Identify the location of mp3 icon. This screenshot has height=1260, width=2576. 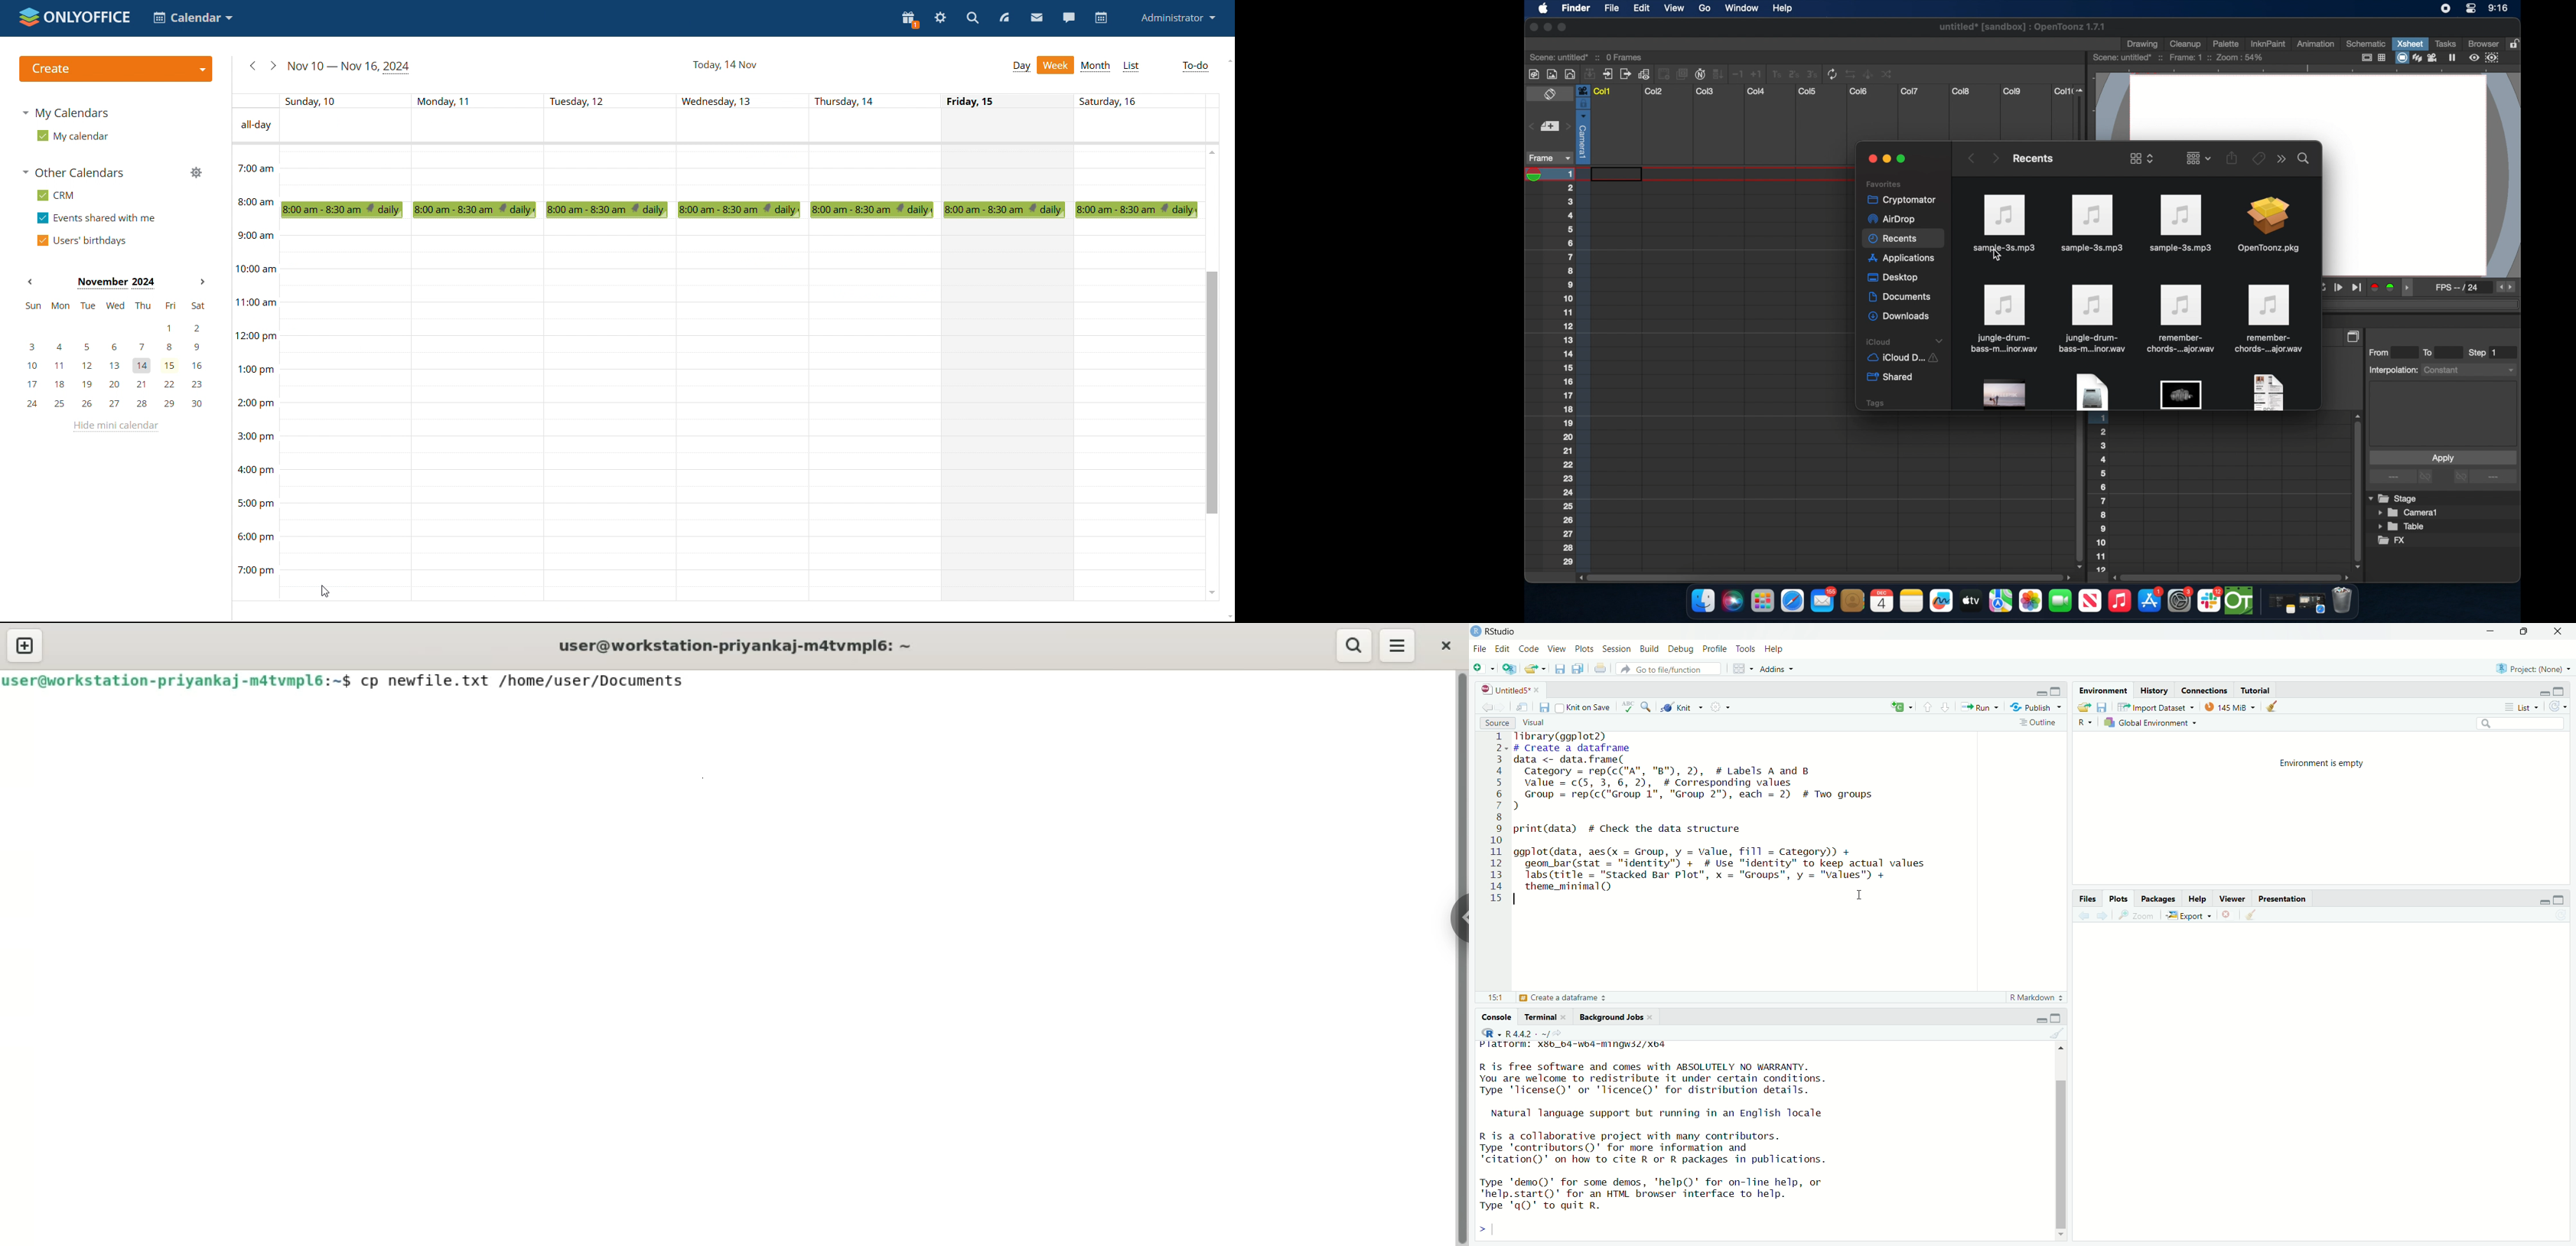
(2179, 223).